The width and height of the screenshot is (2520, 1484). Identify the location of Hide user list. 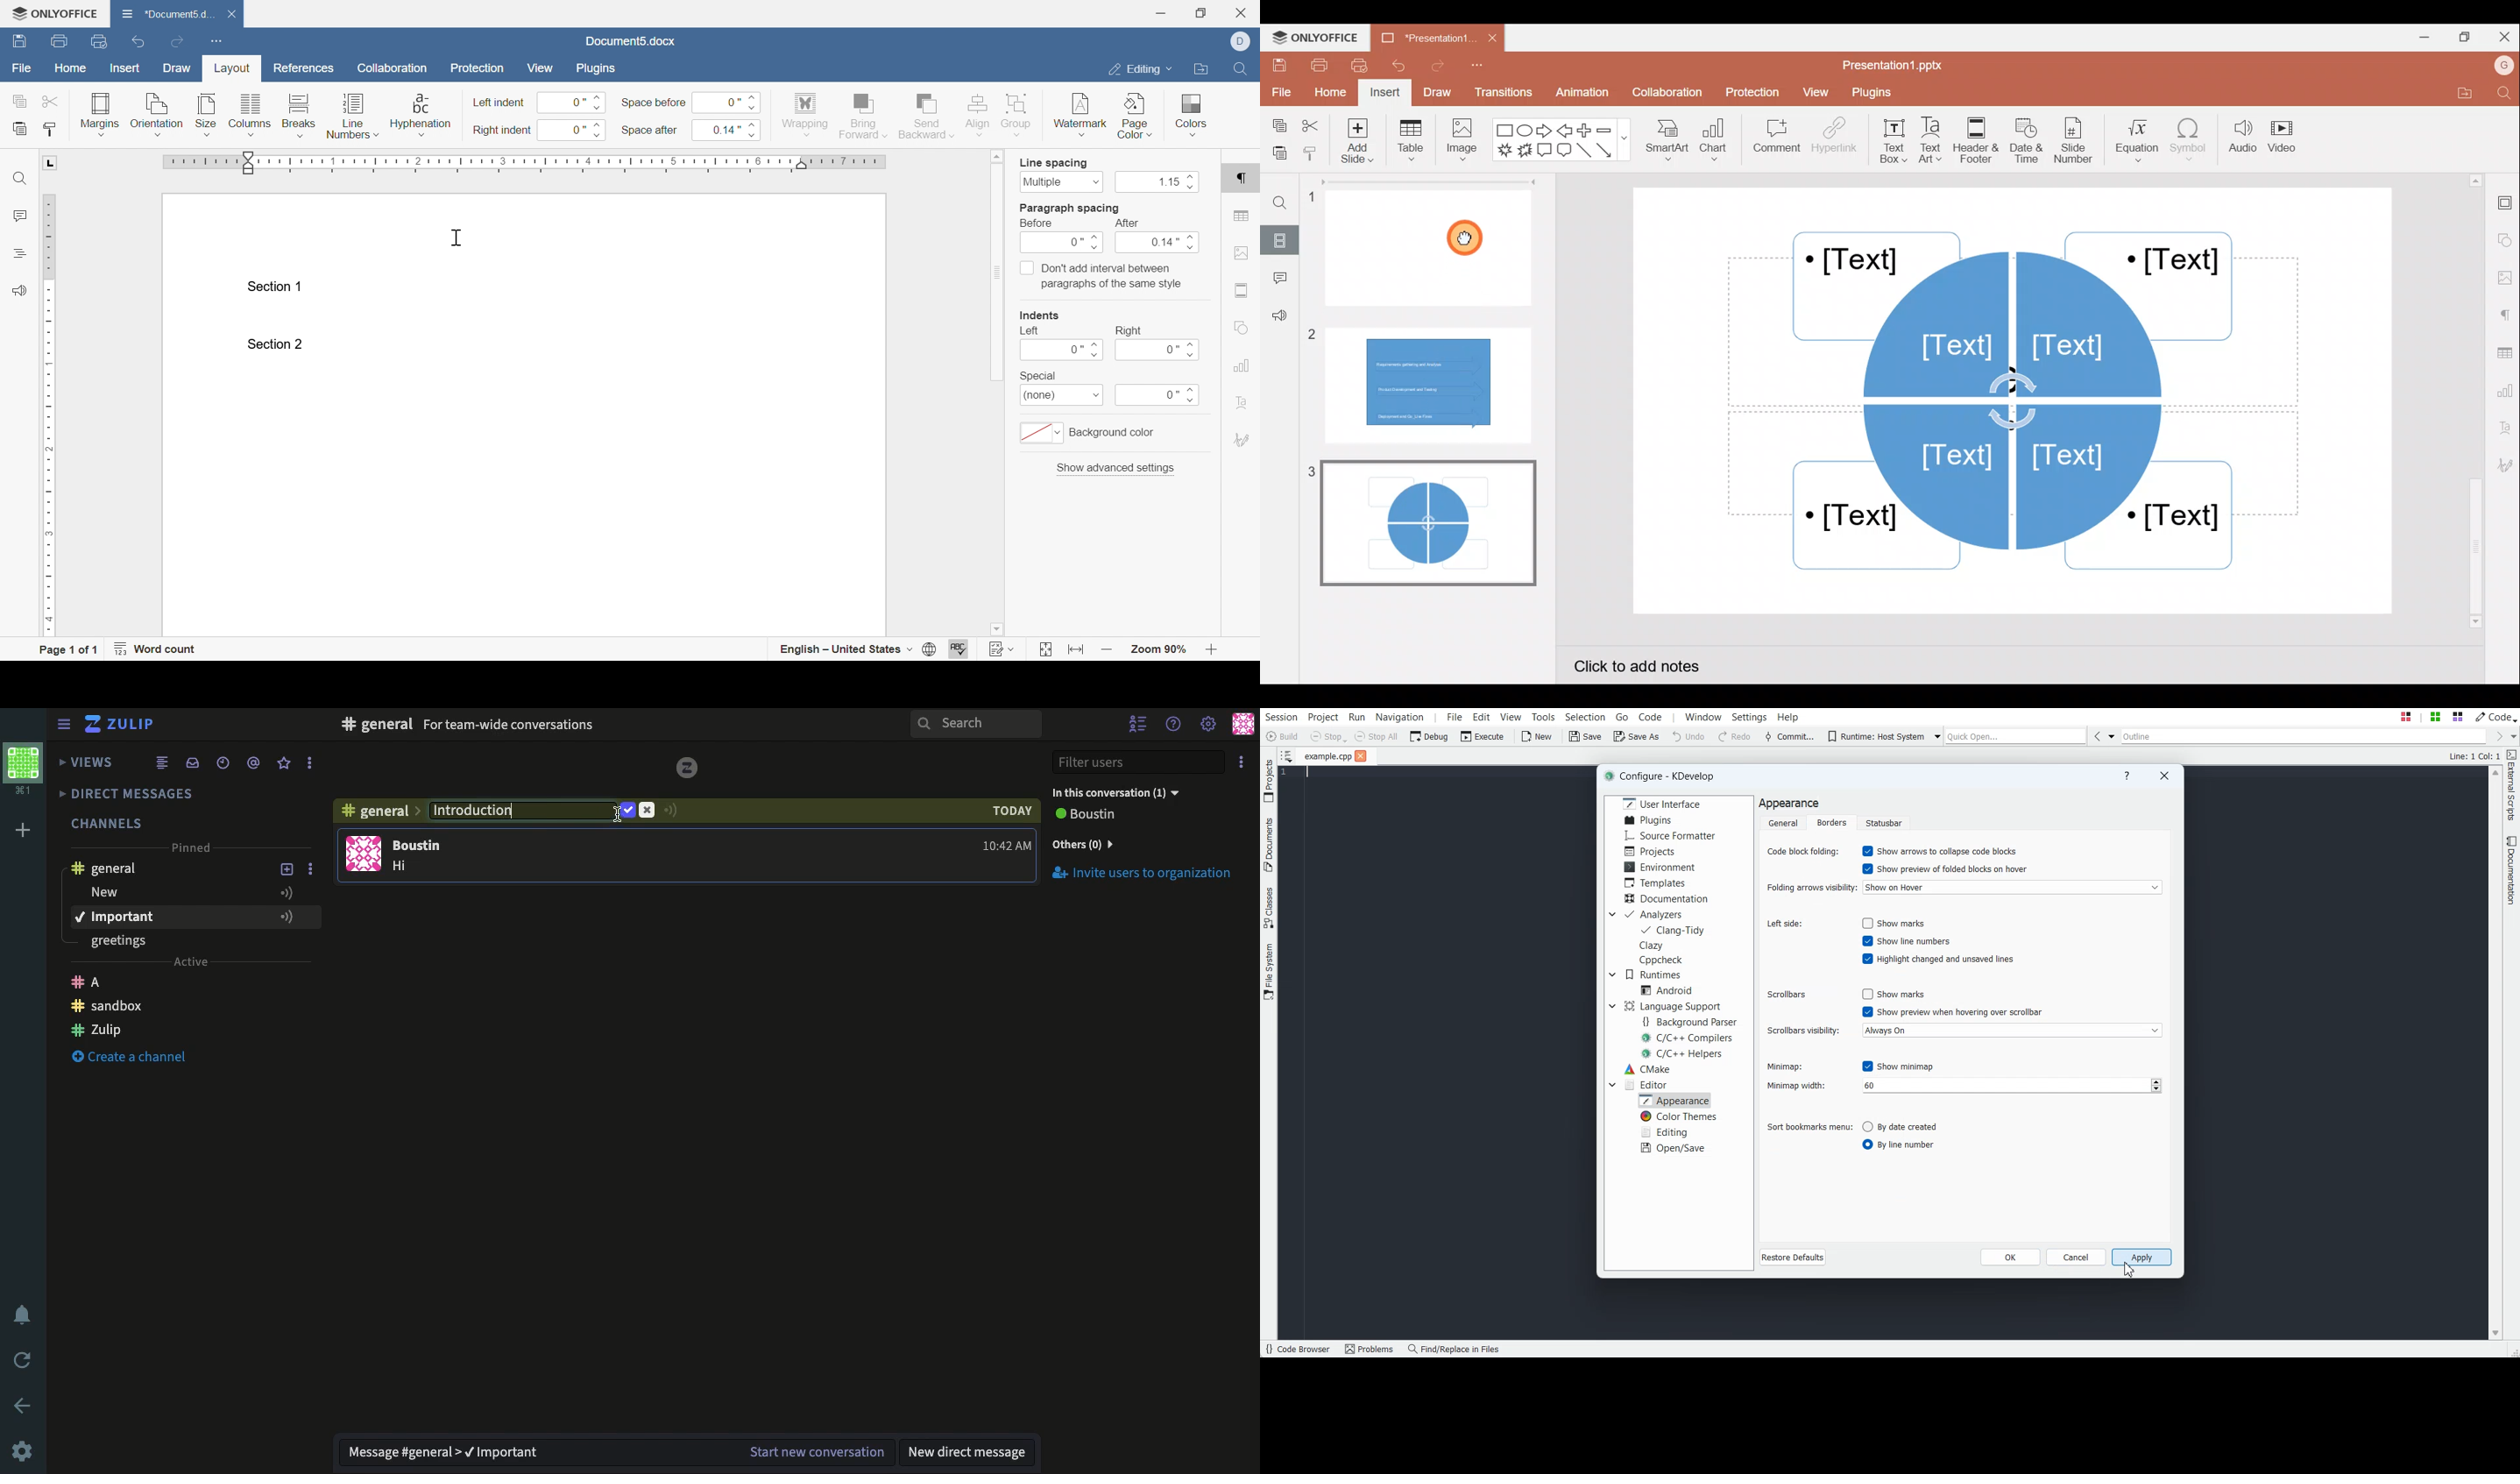
(1137, 724).